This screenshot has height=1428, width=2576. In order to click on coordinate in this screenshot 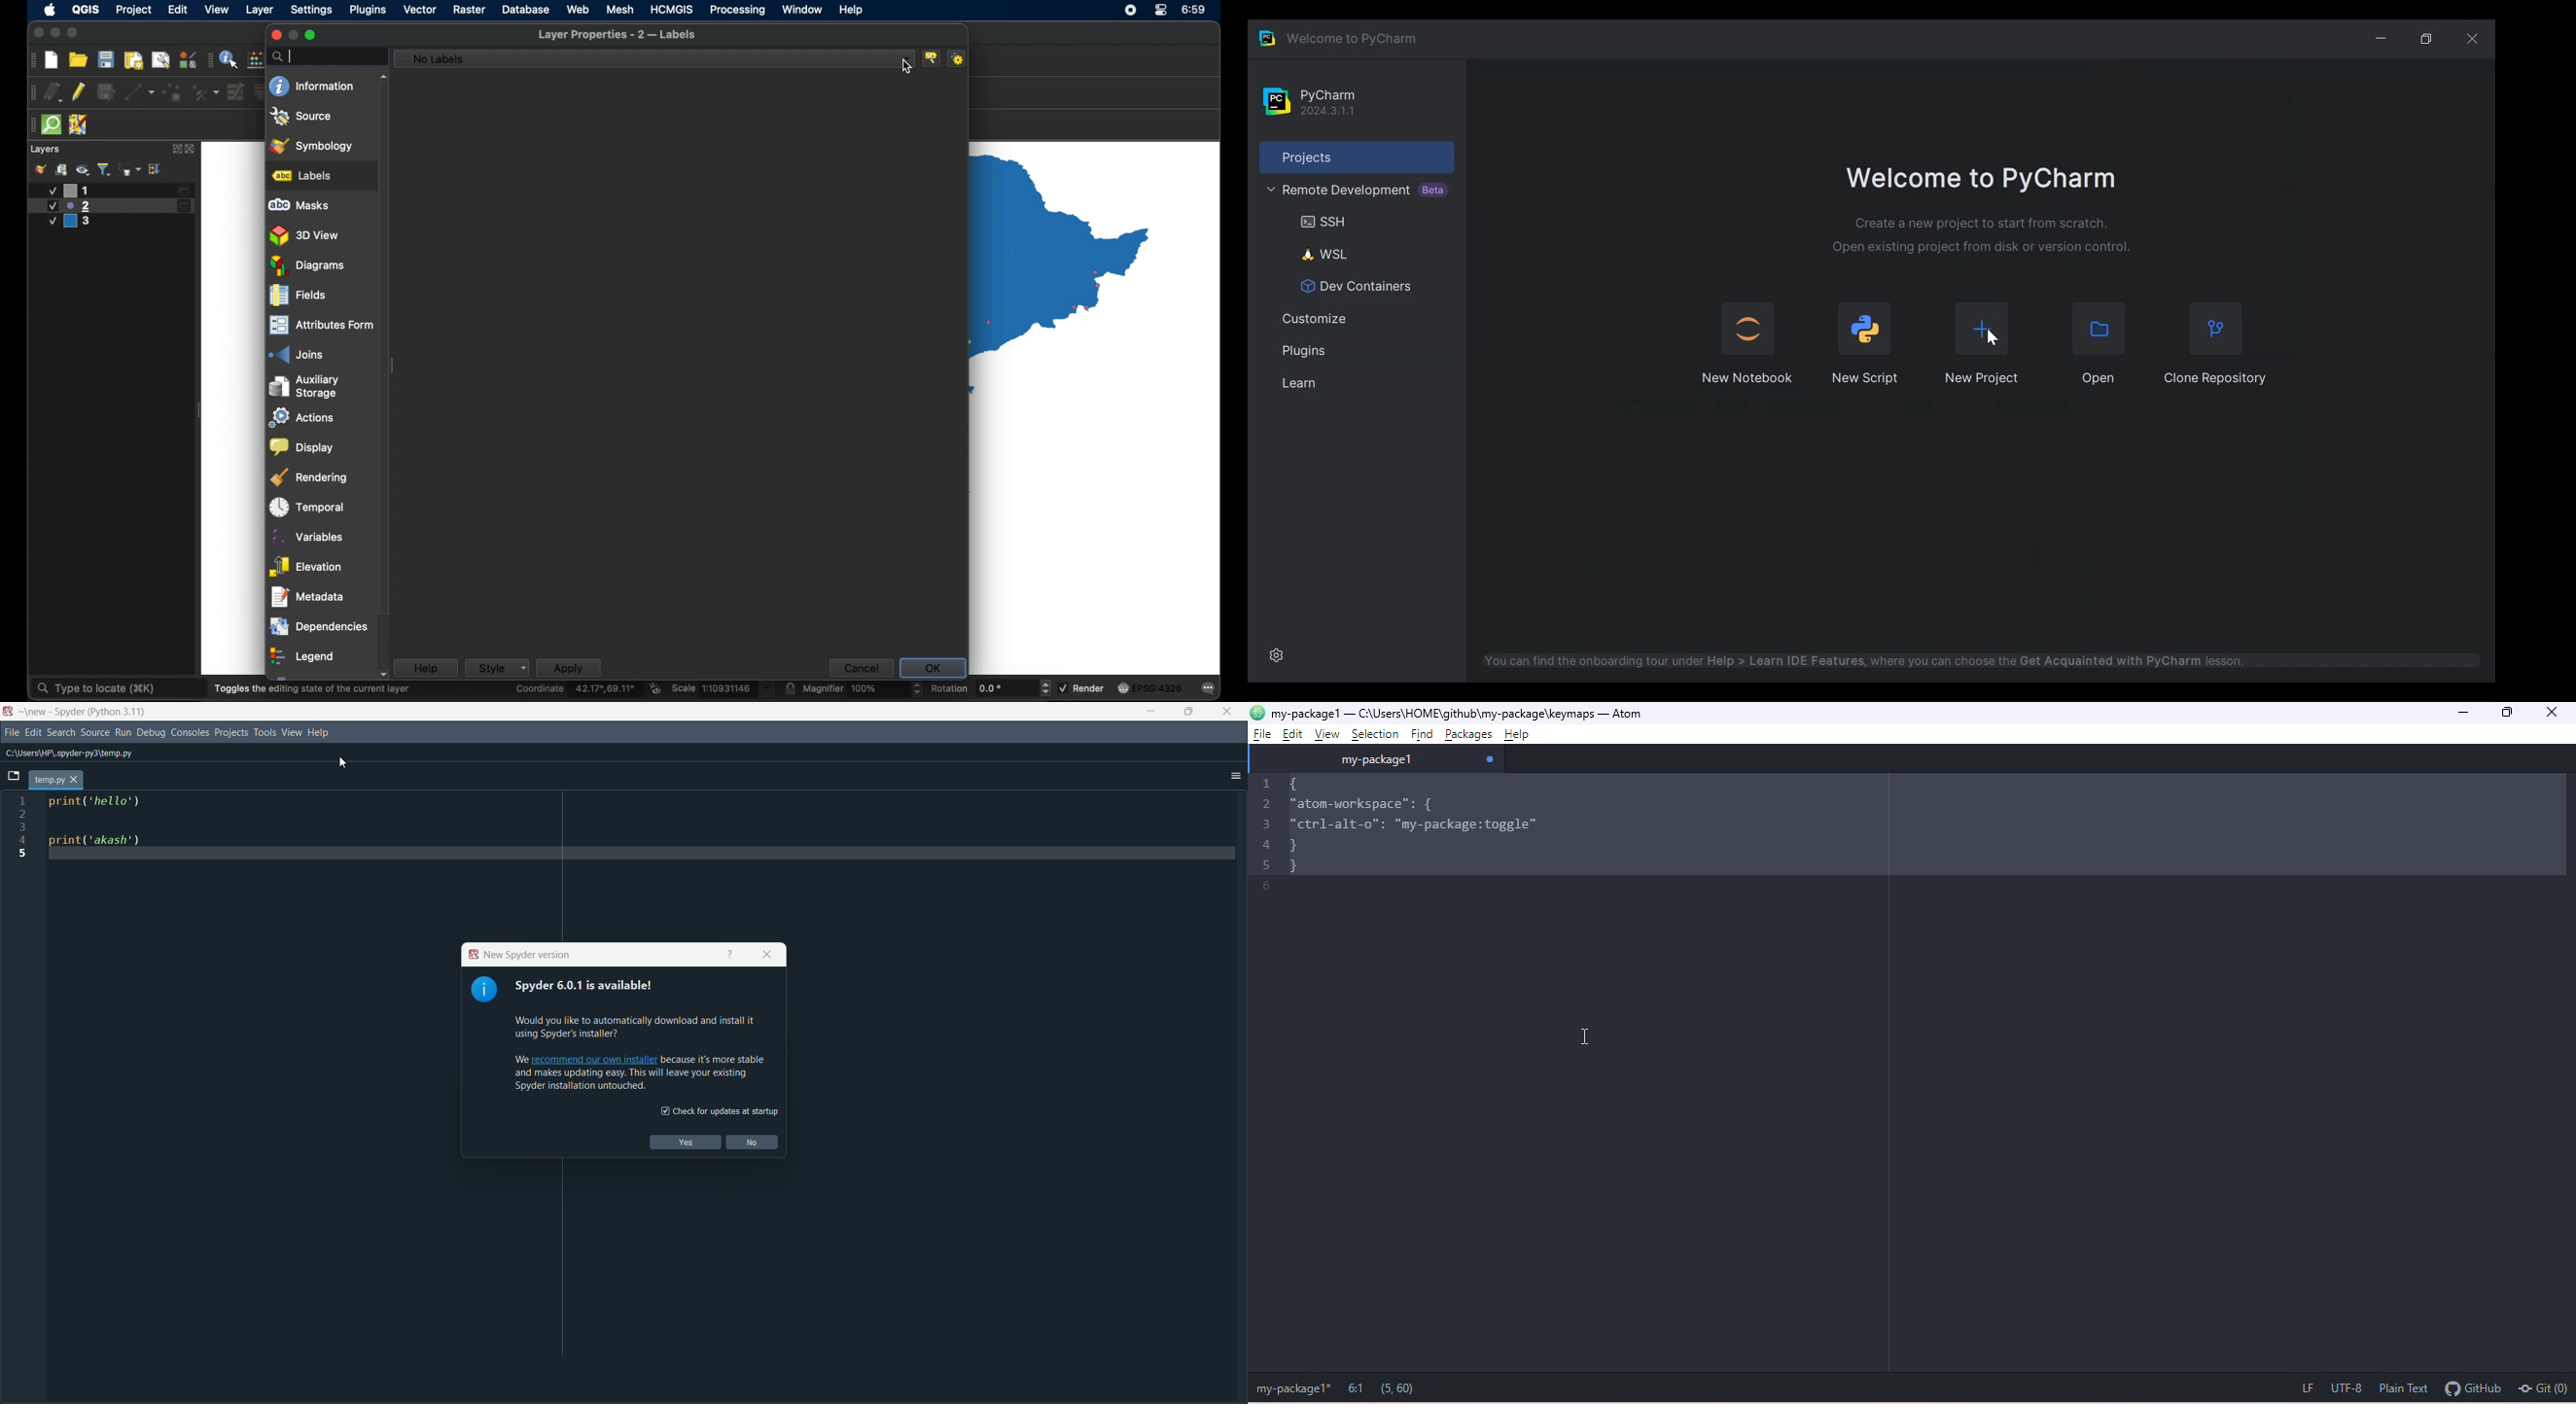, I will do `click(577, 689)`.